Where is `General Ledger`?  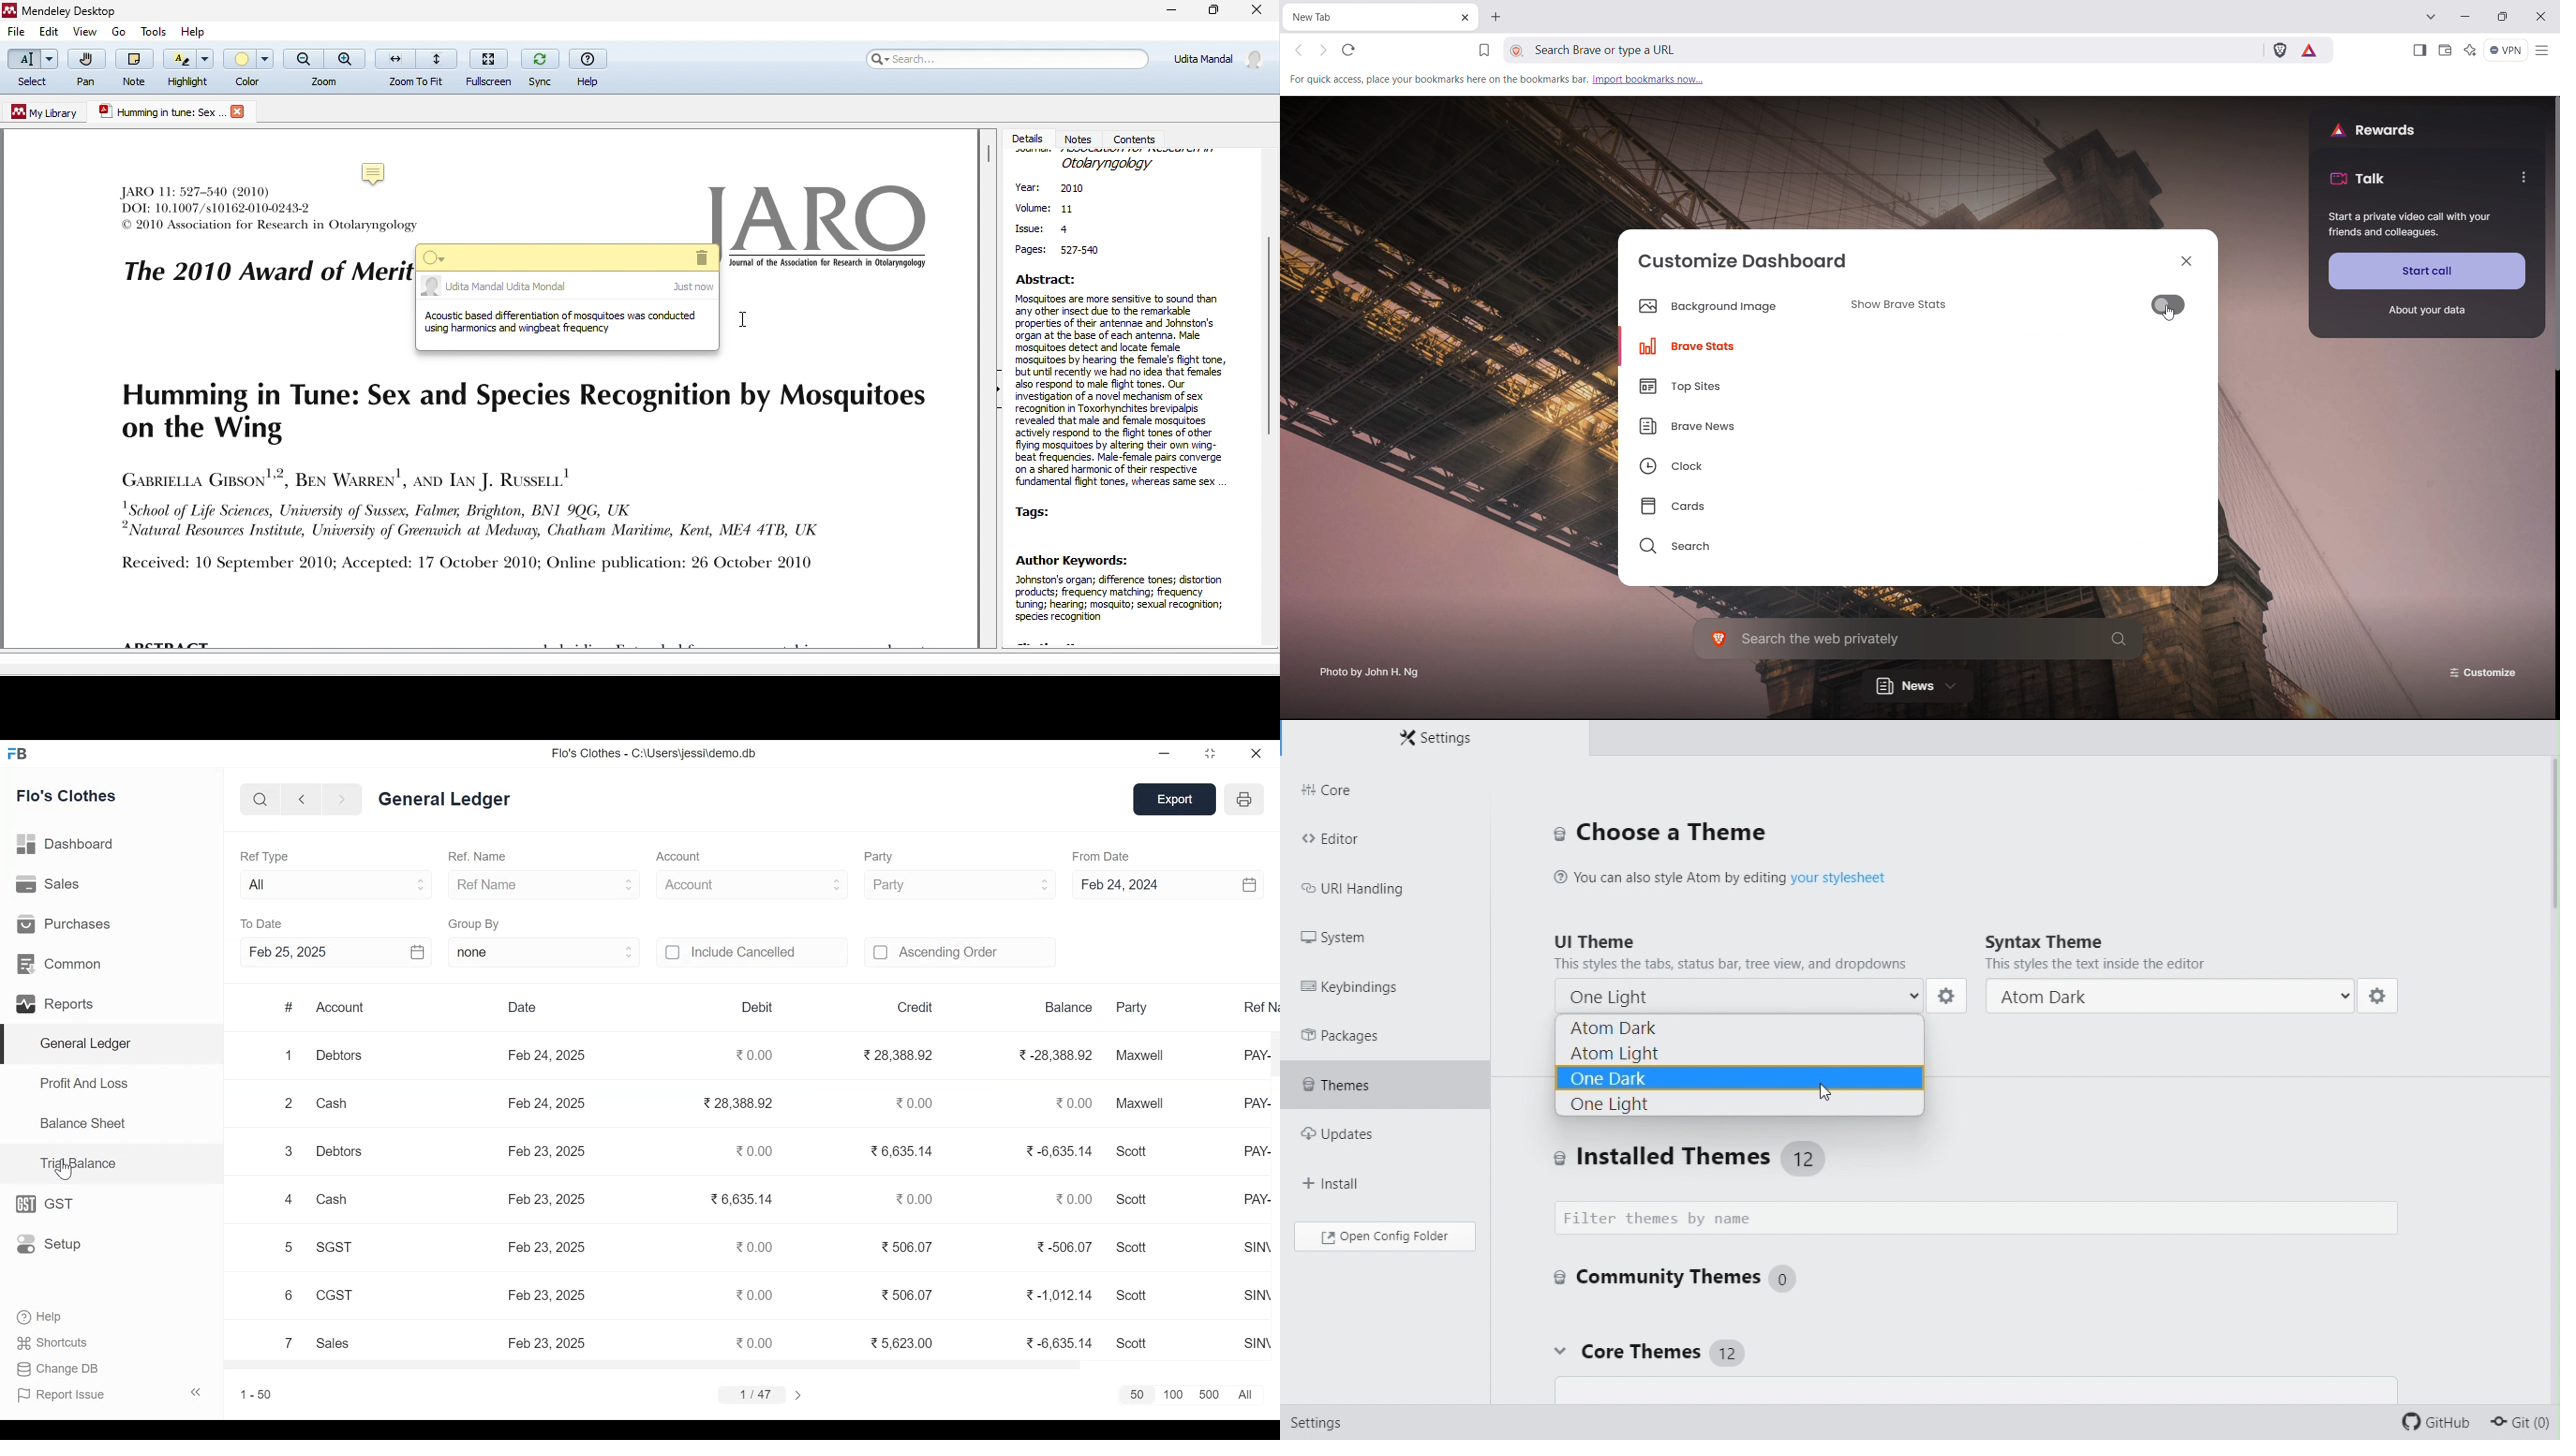 General Ledger is located at coordinates (446, 801).